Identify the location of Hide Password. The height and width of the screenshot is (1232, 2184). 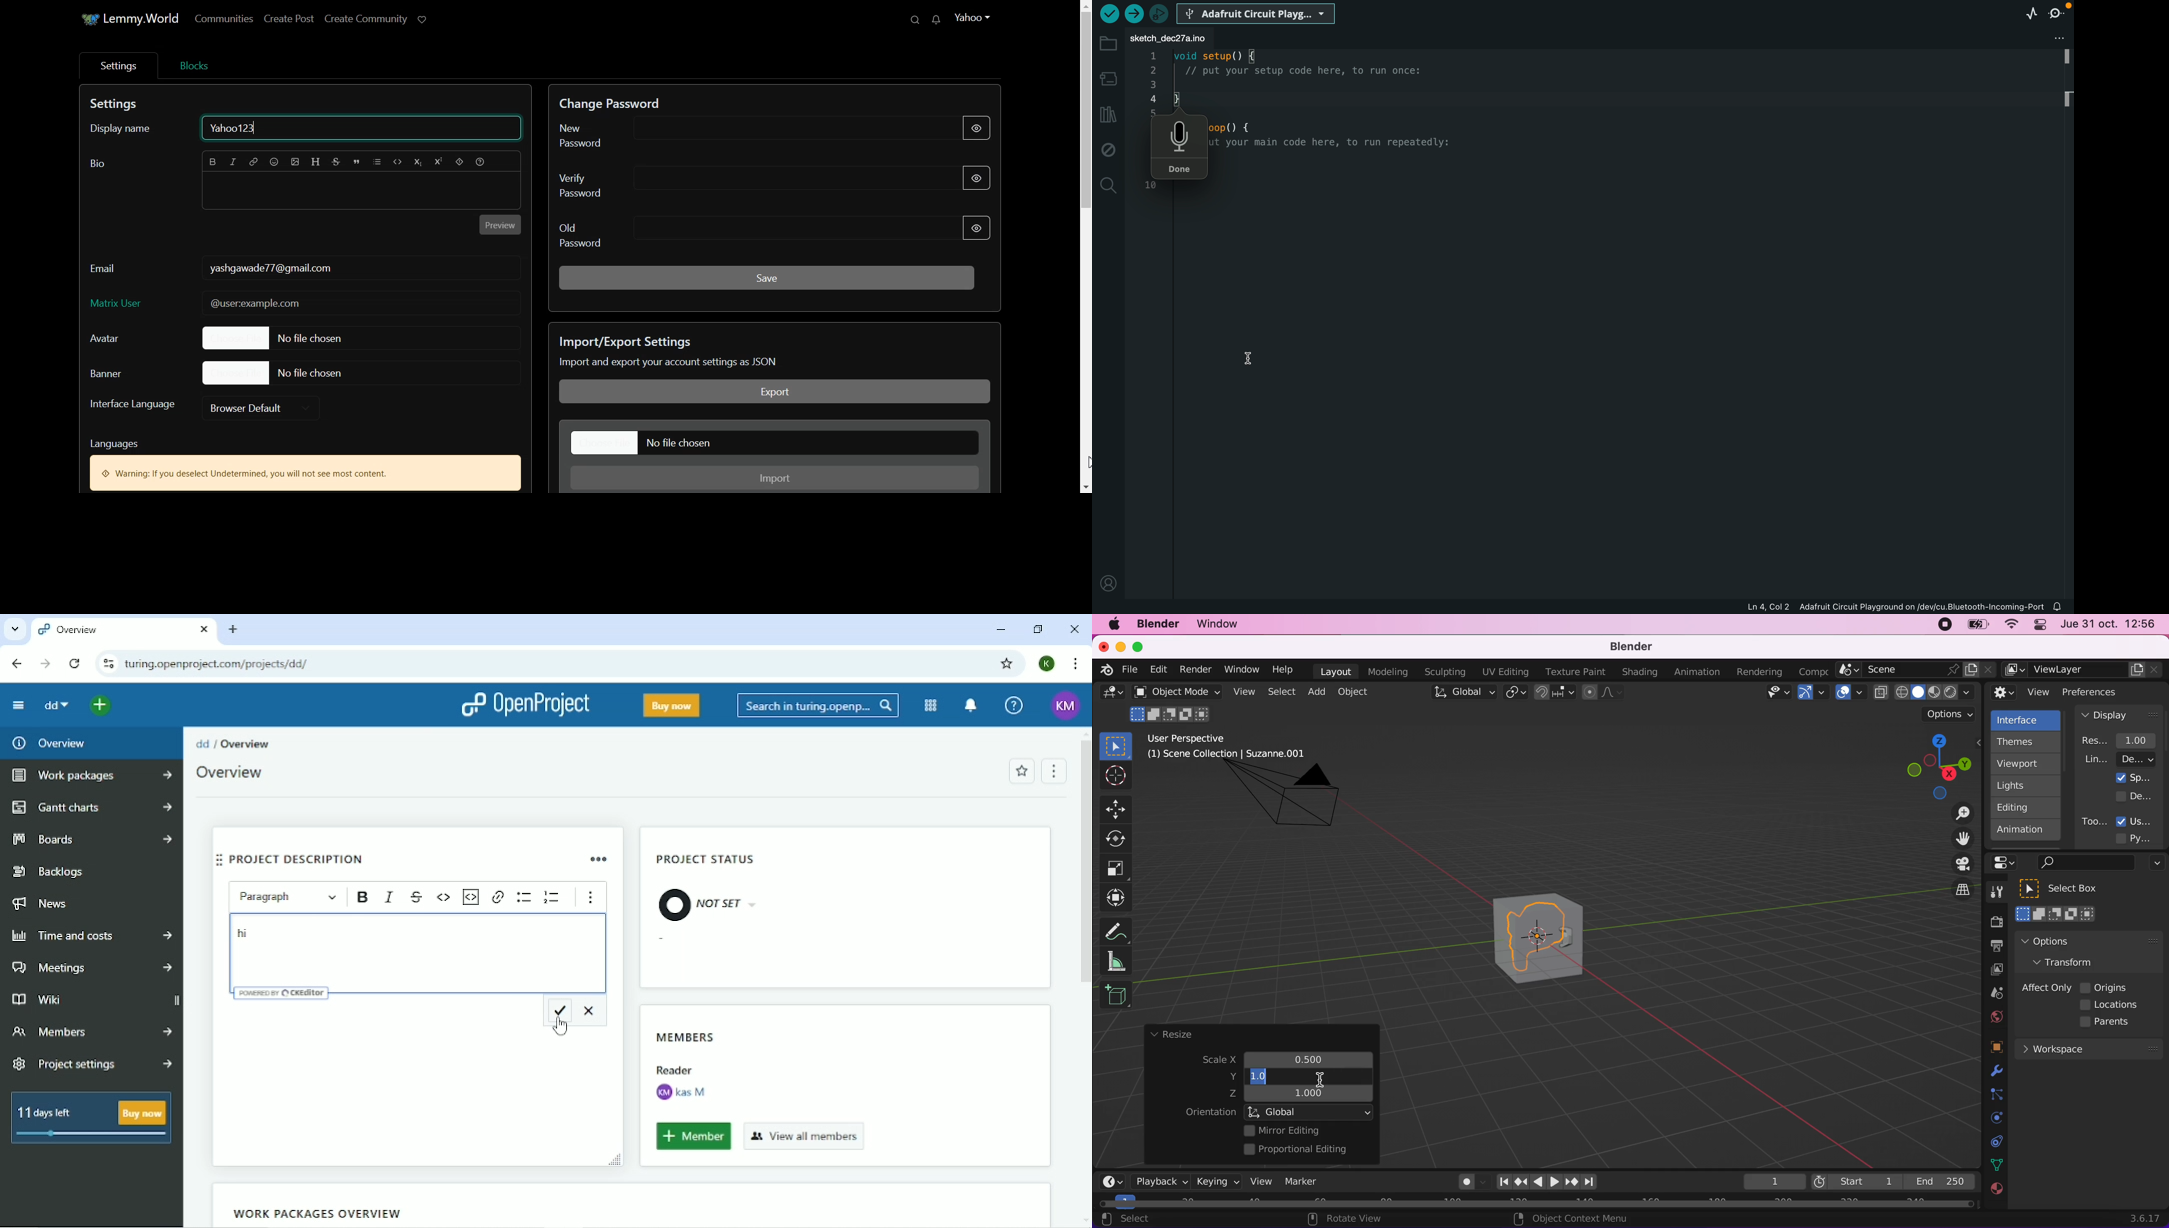
(985, 177).